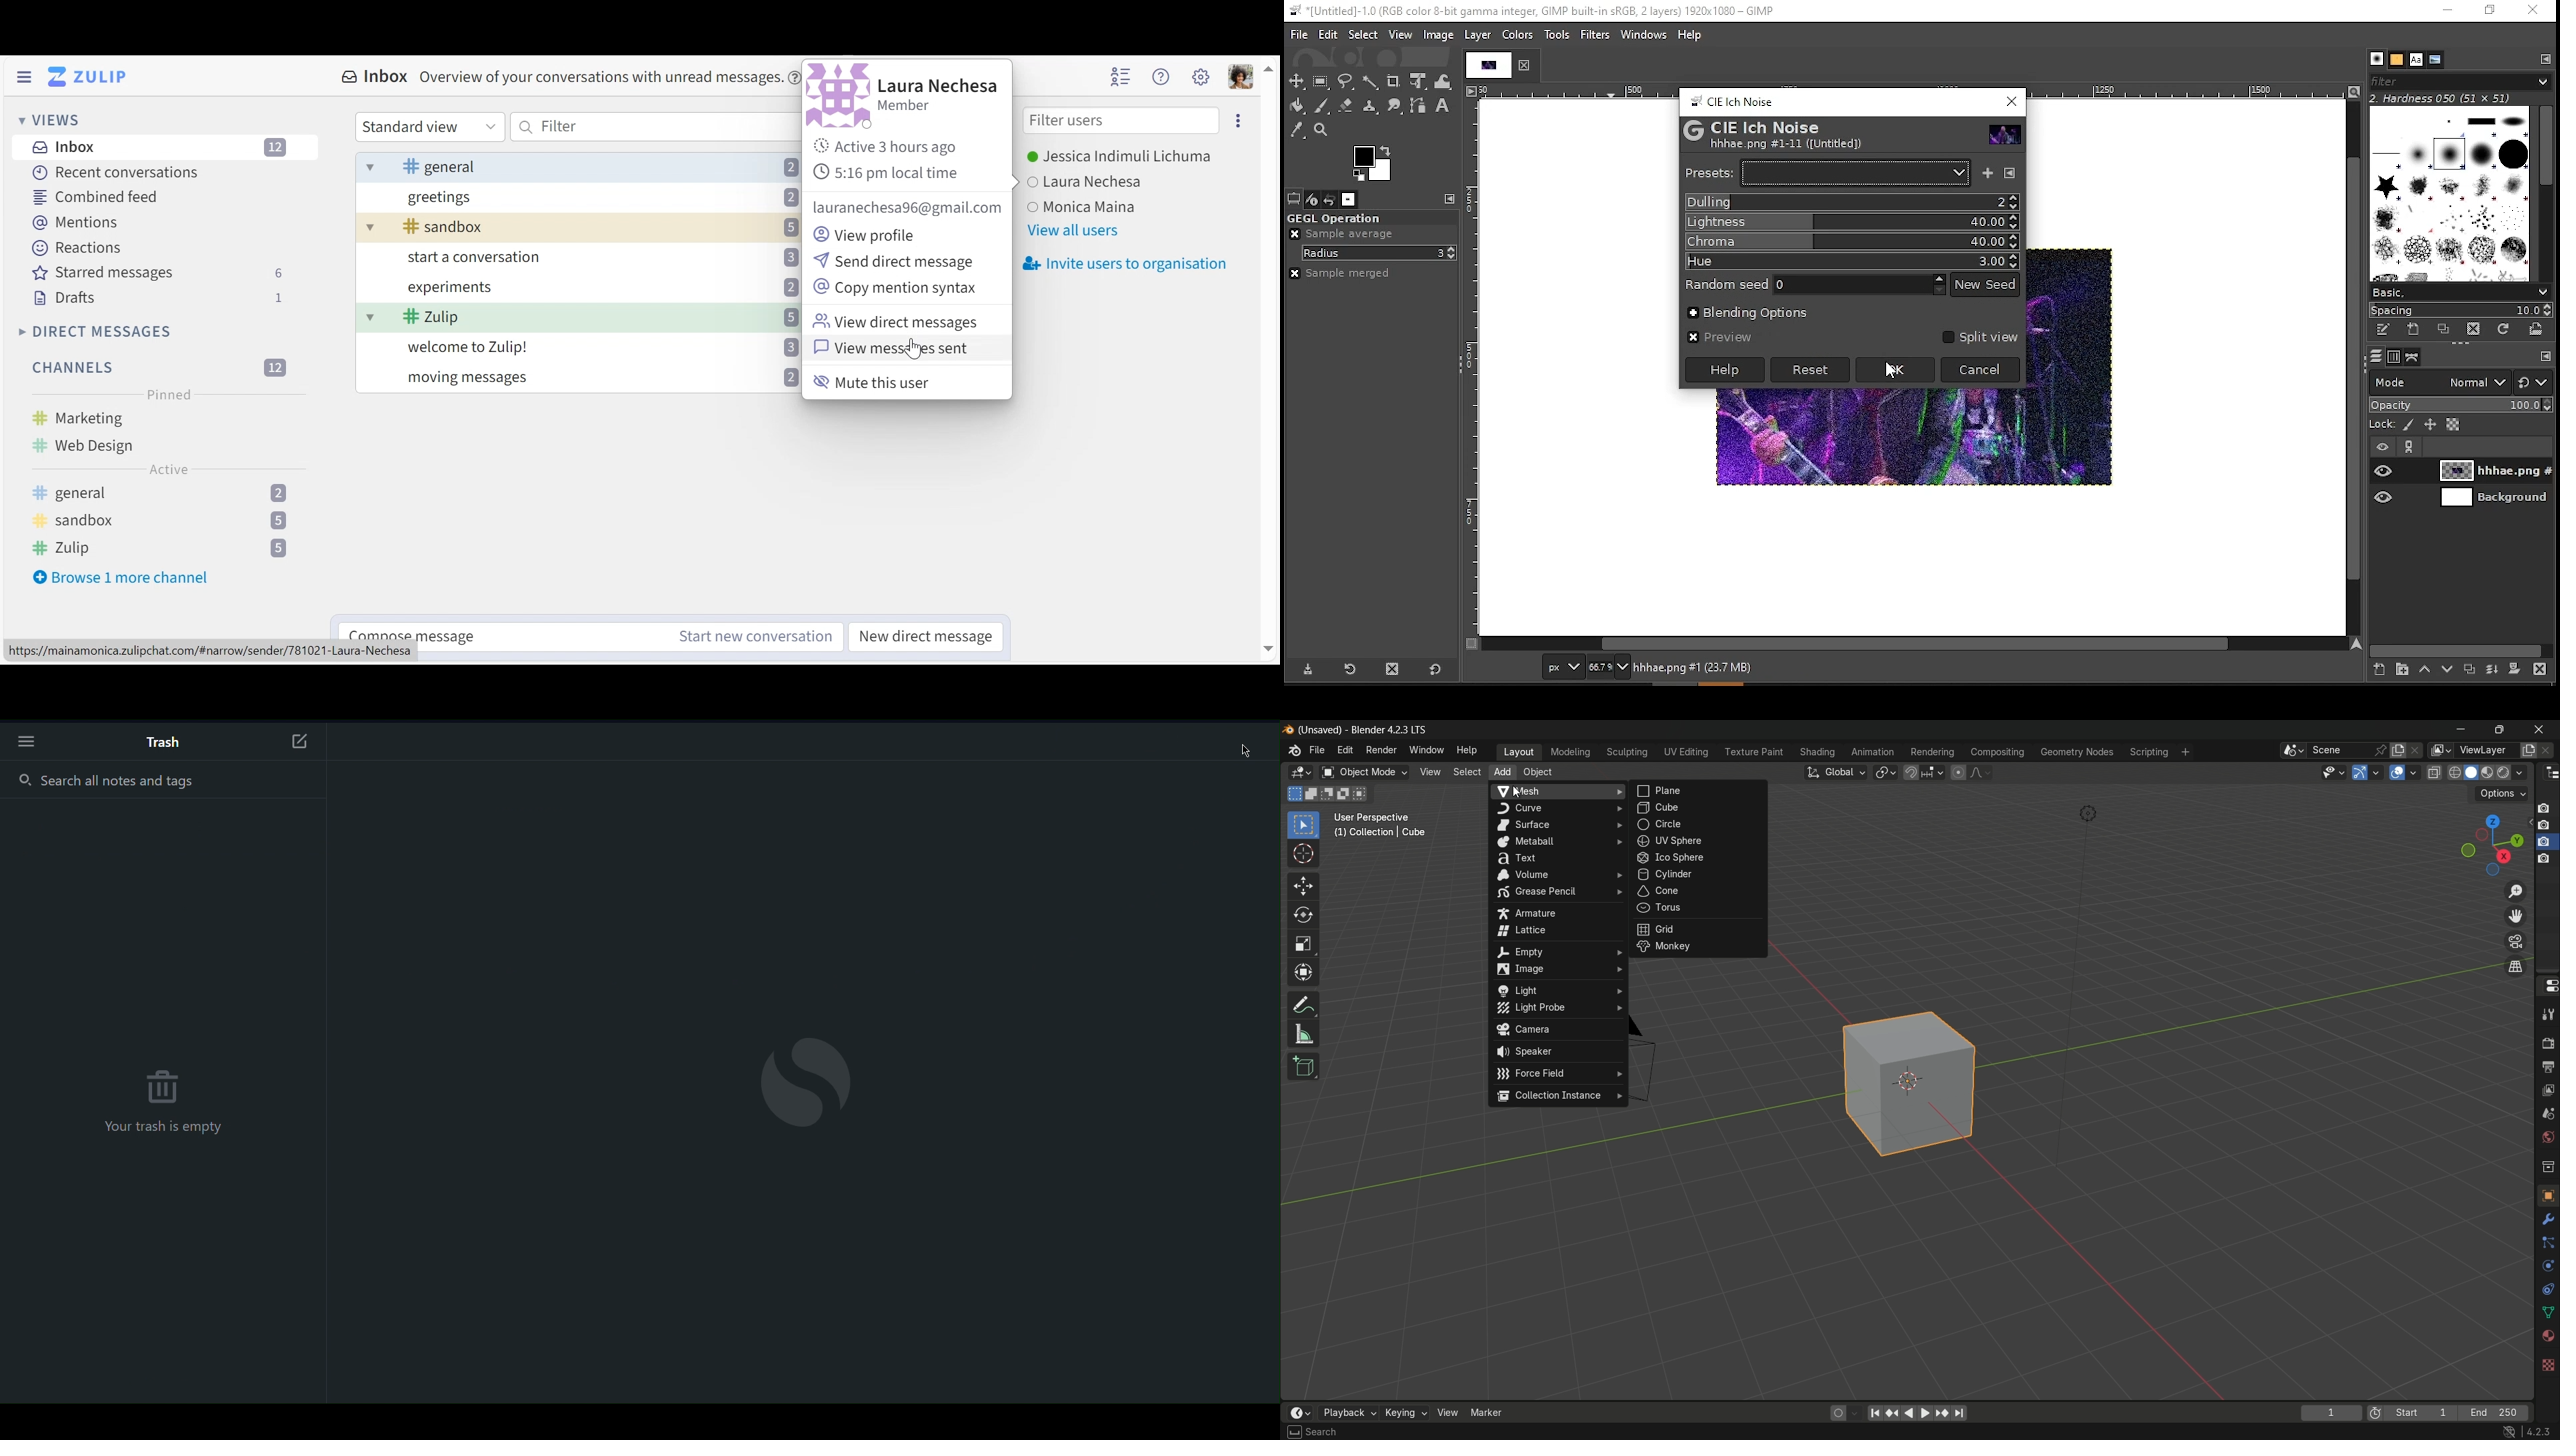 Image resolution: width=2576 pixels, height=1456 pixels. What do you see at coordinates (1246, 749) in the screenshot?
I see `Cursor` at bounding box center [1246, 749].